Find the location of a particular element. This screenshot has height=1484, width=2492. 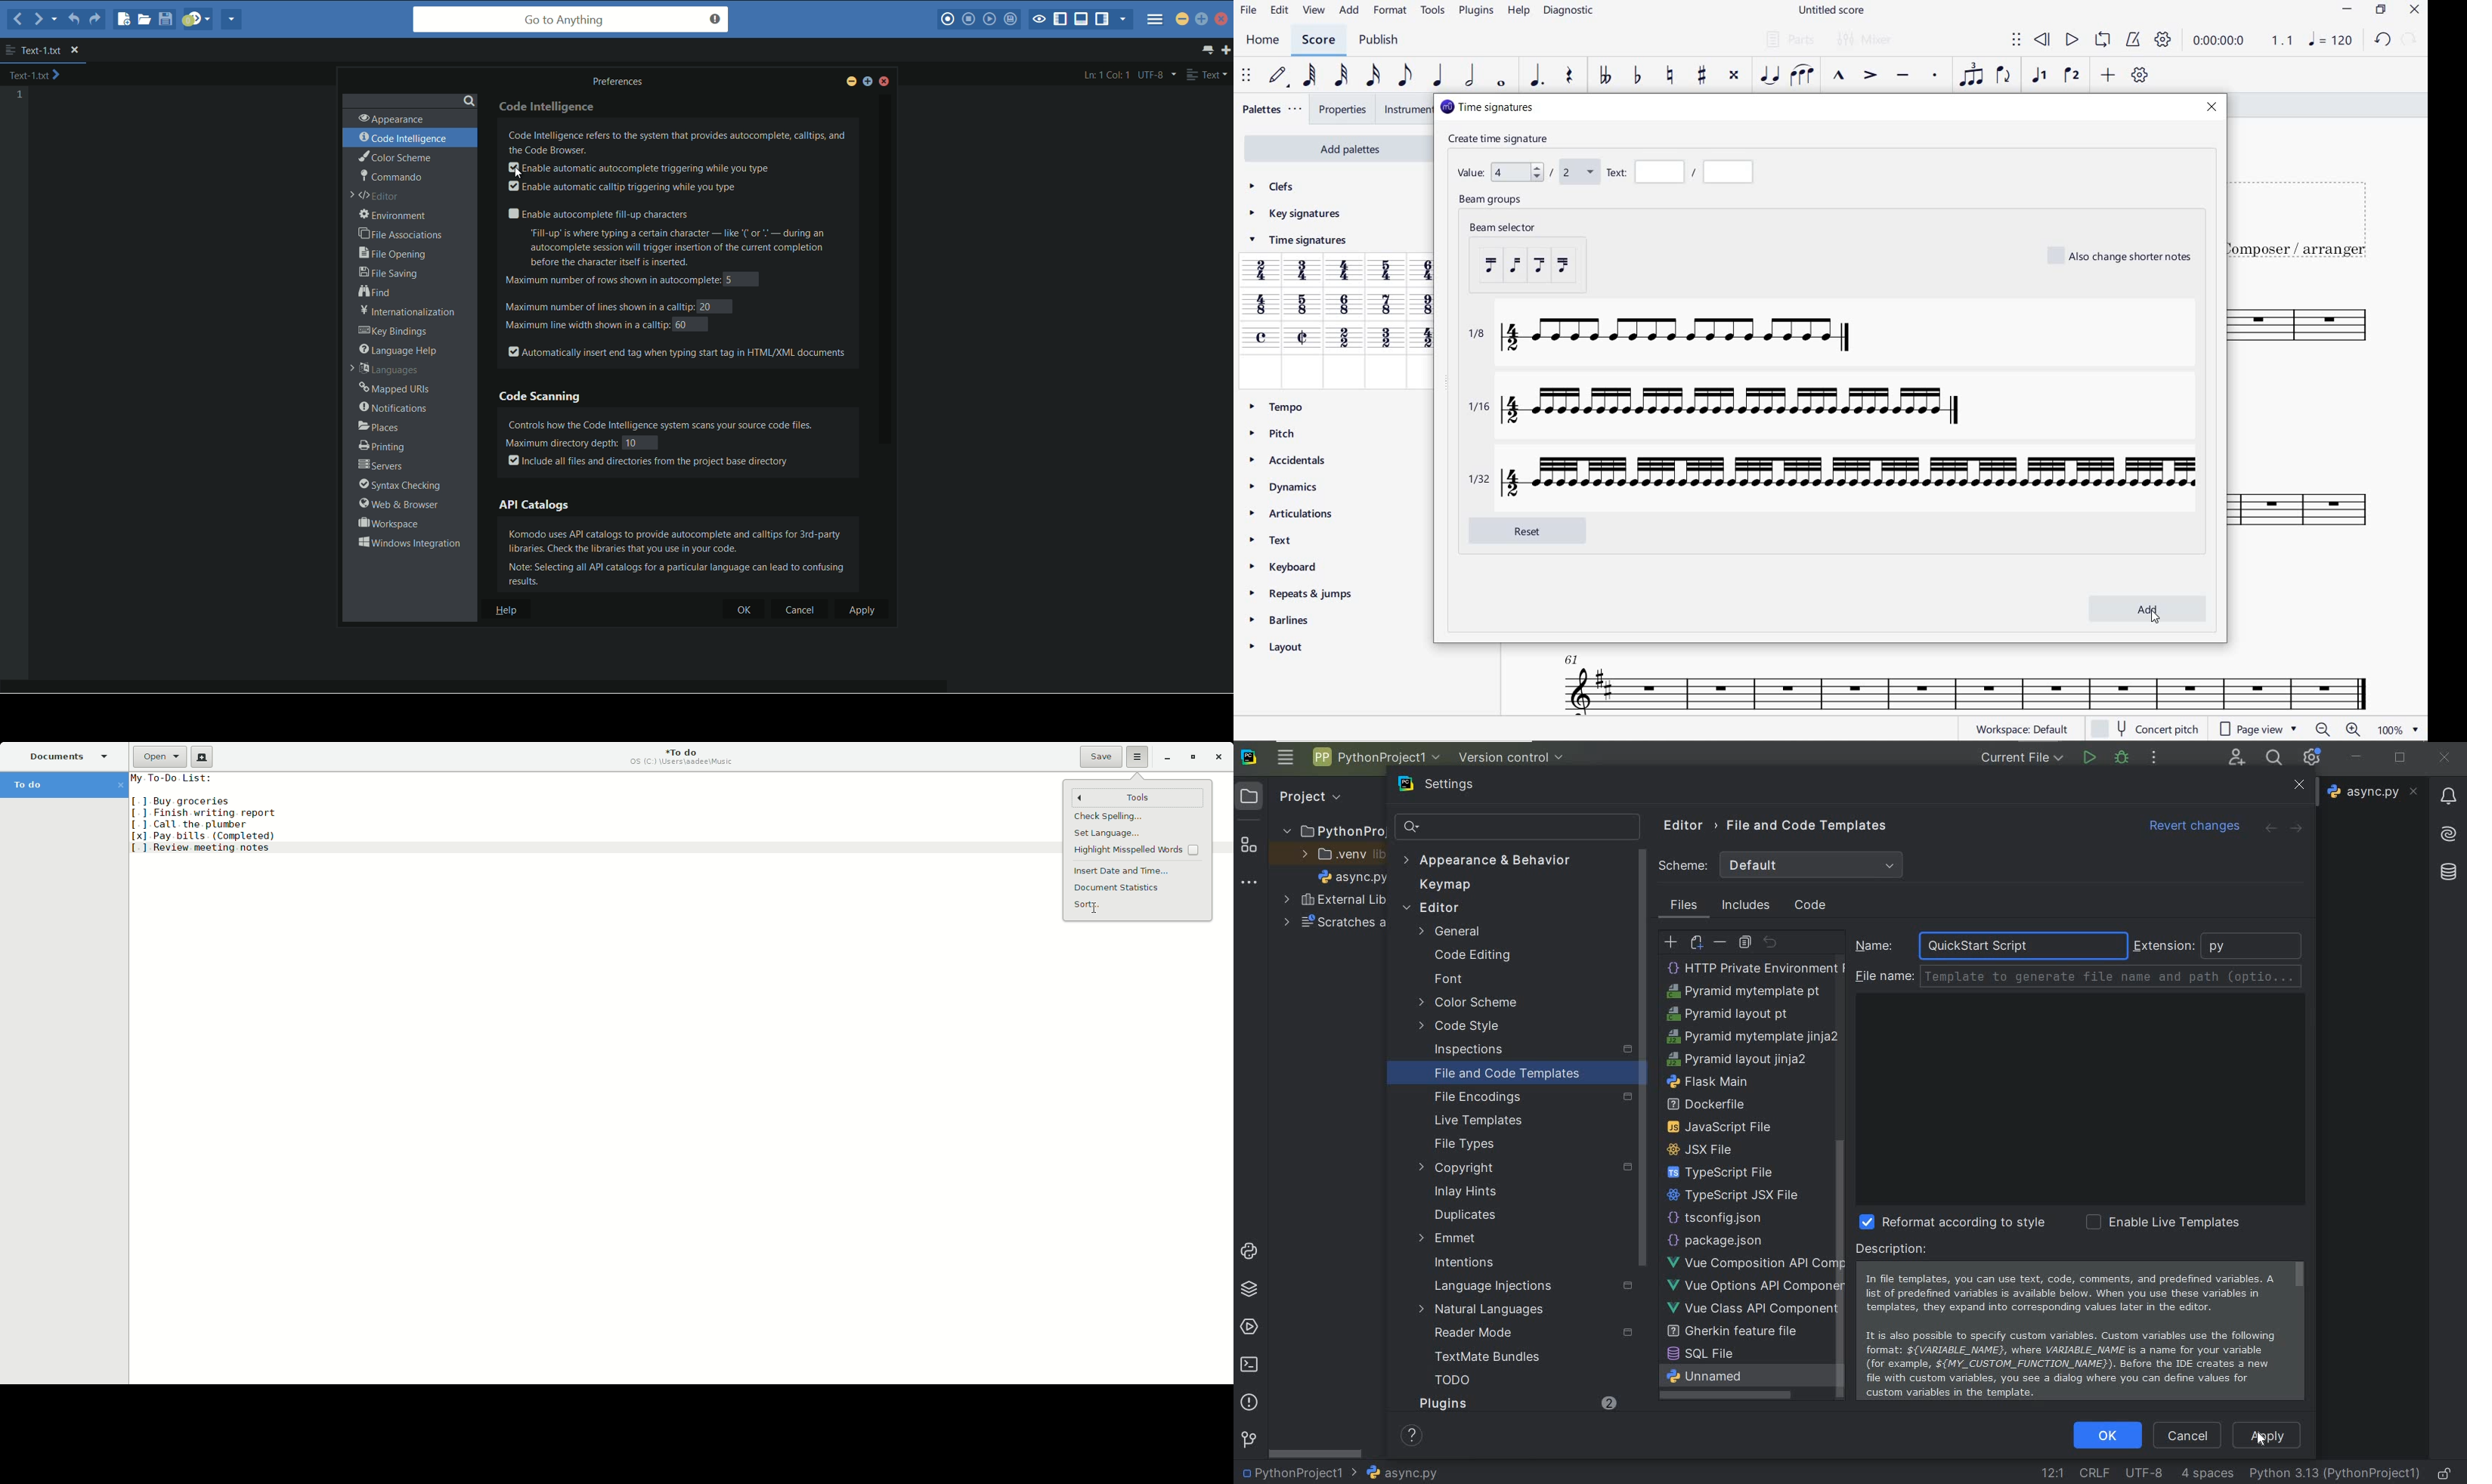

Restore is located at coordinates (1194, 757).